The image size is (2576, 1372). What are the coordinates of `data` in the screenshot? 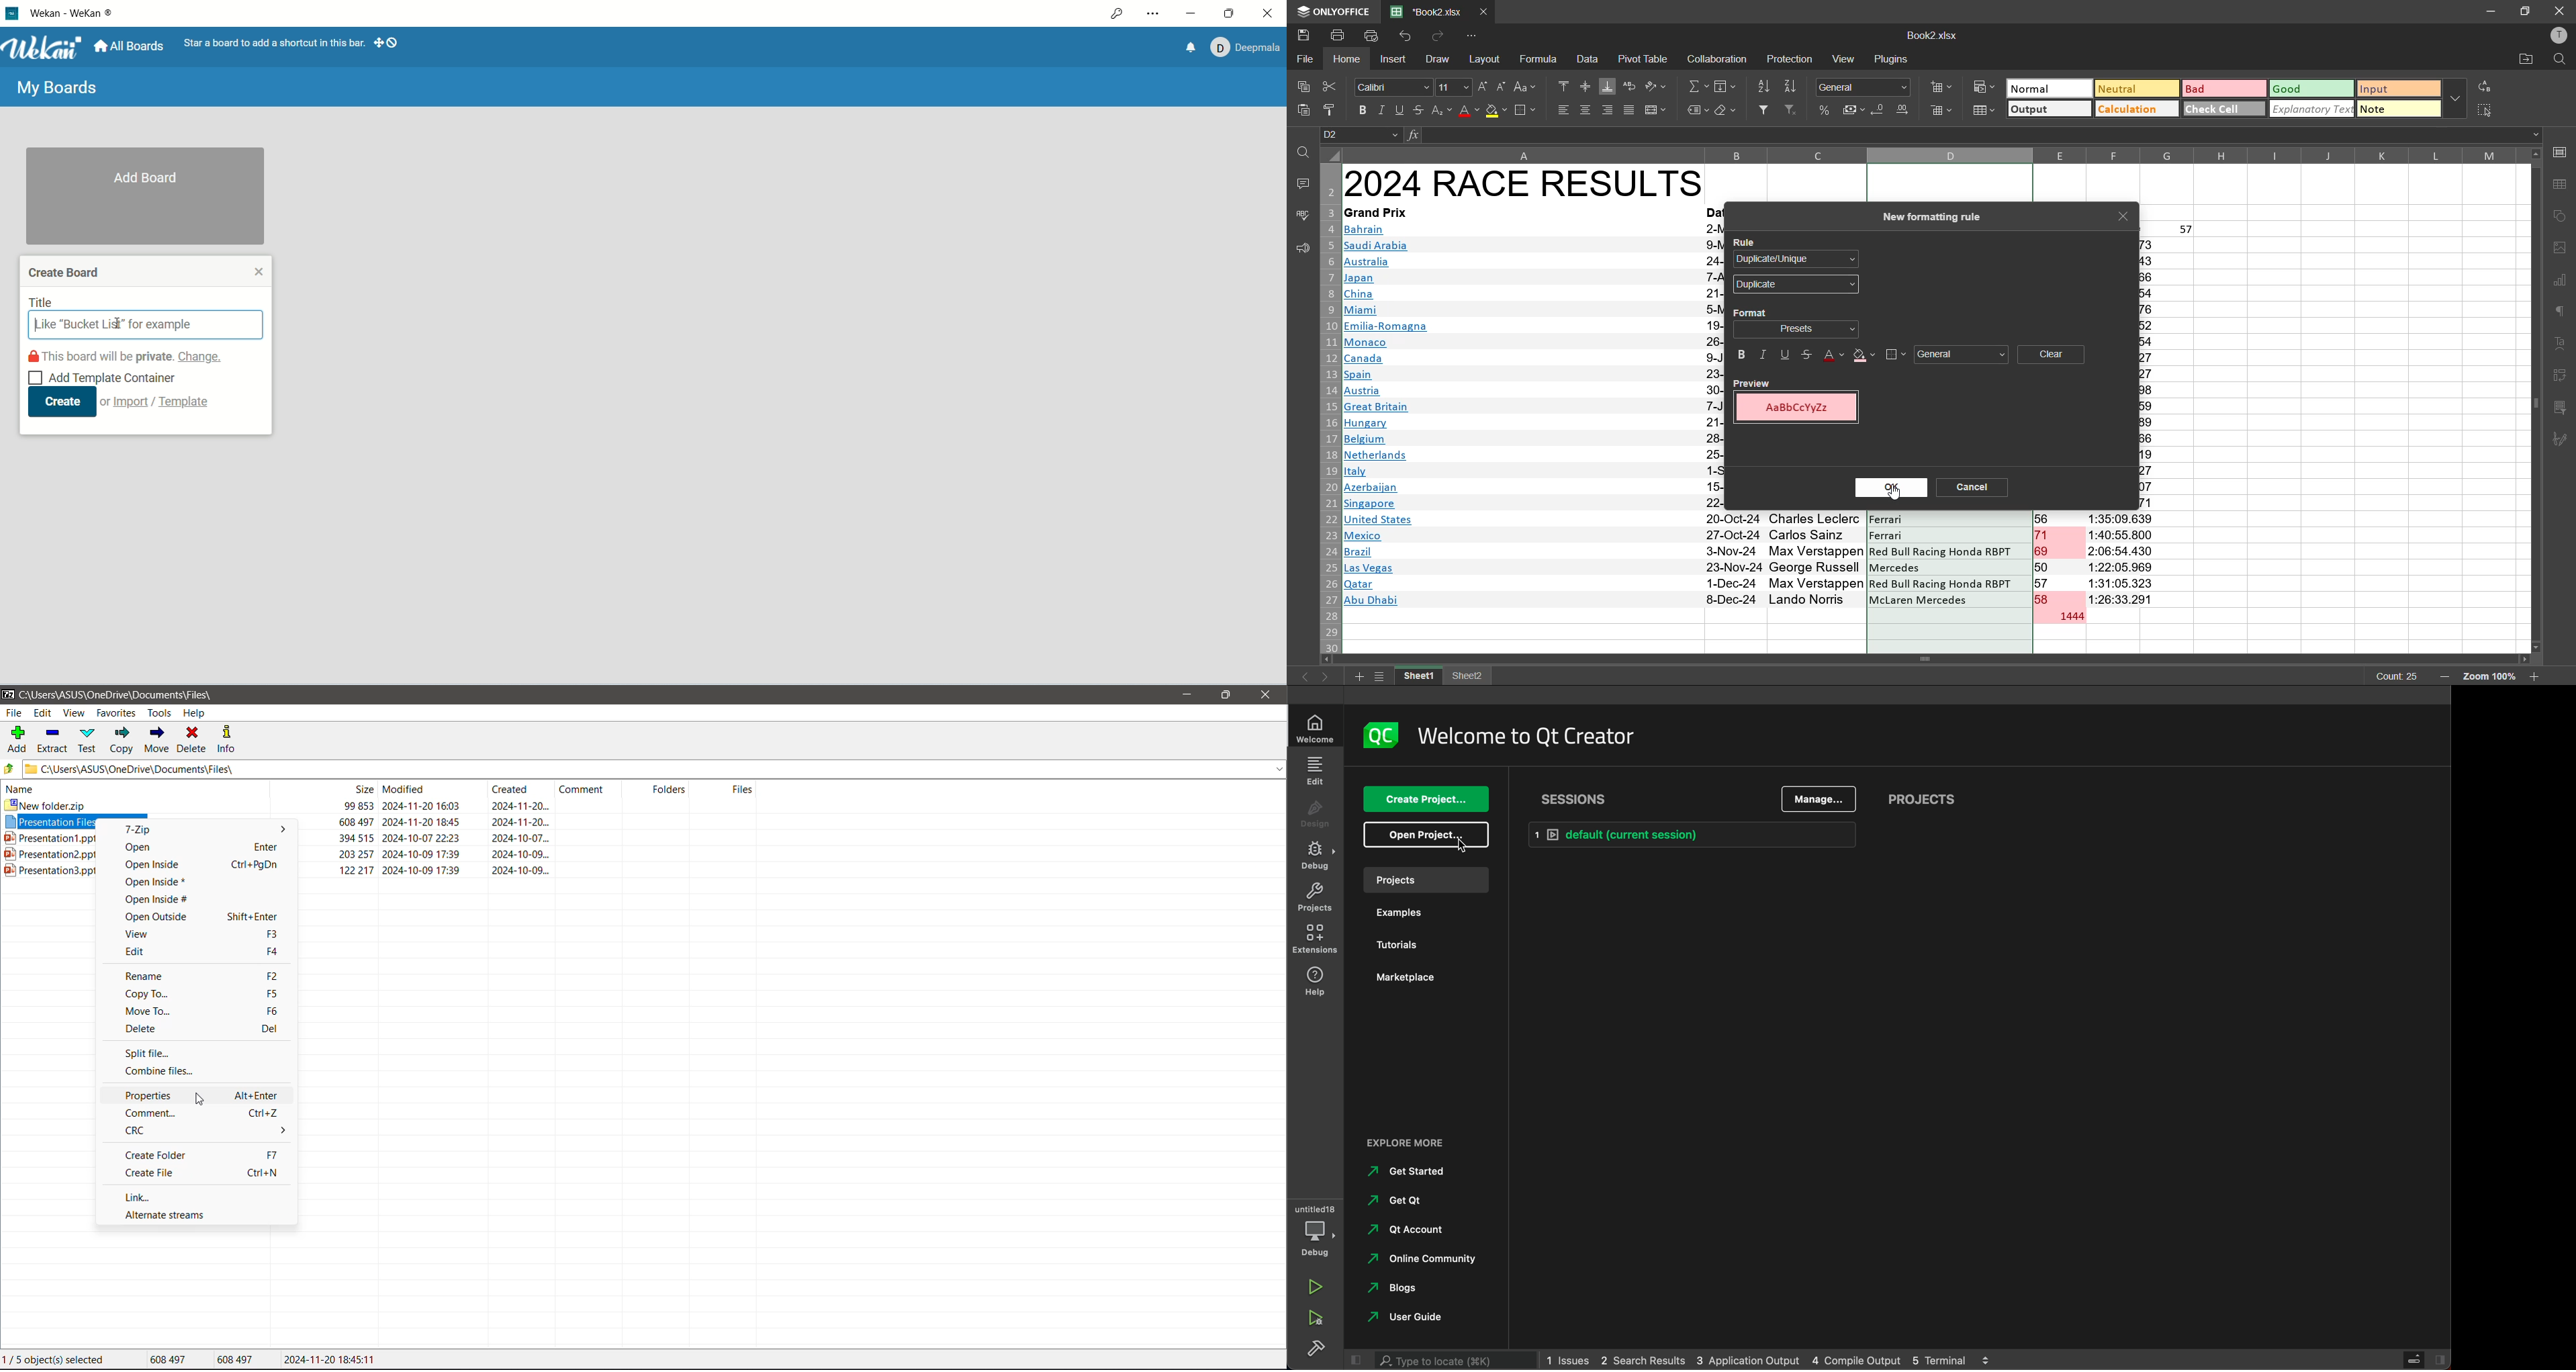 It's located at (1588, 58).